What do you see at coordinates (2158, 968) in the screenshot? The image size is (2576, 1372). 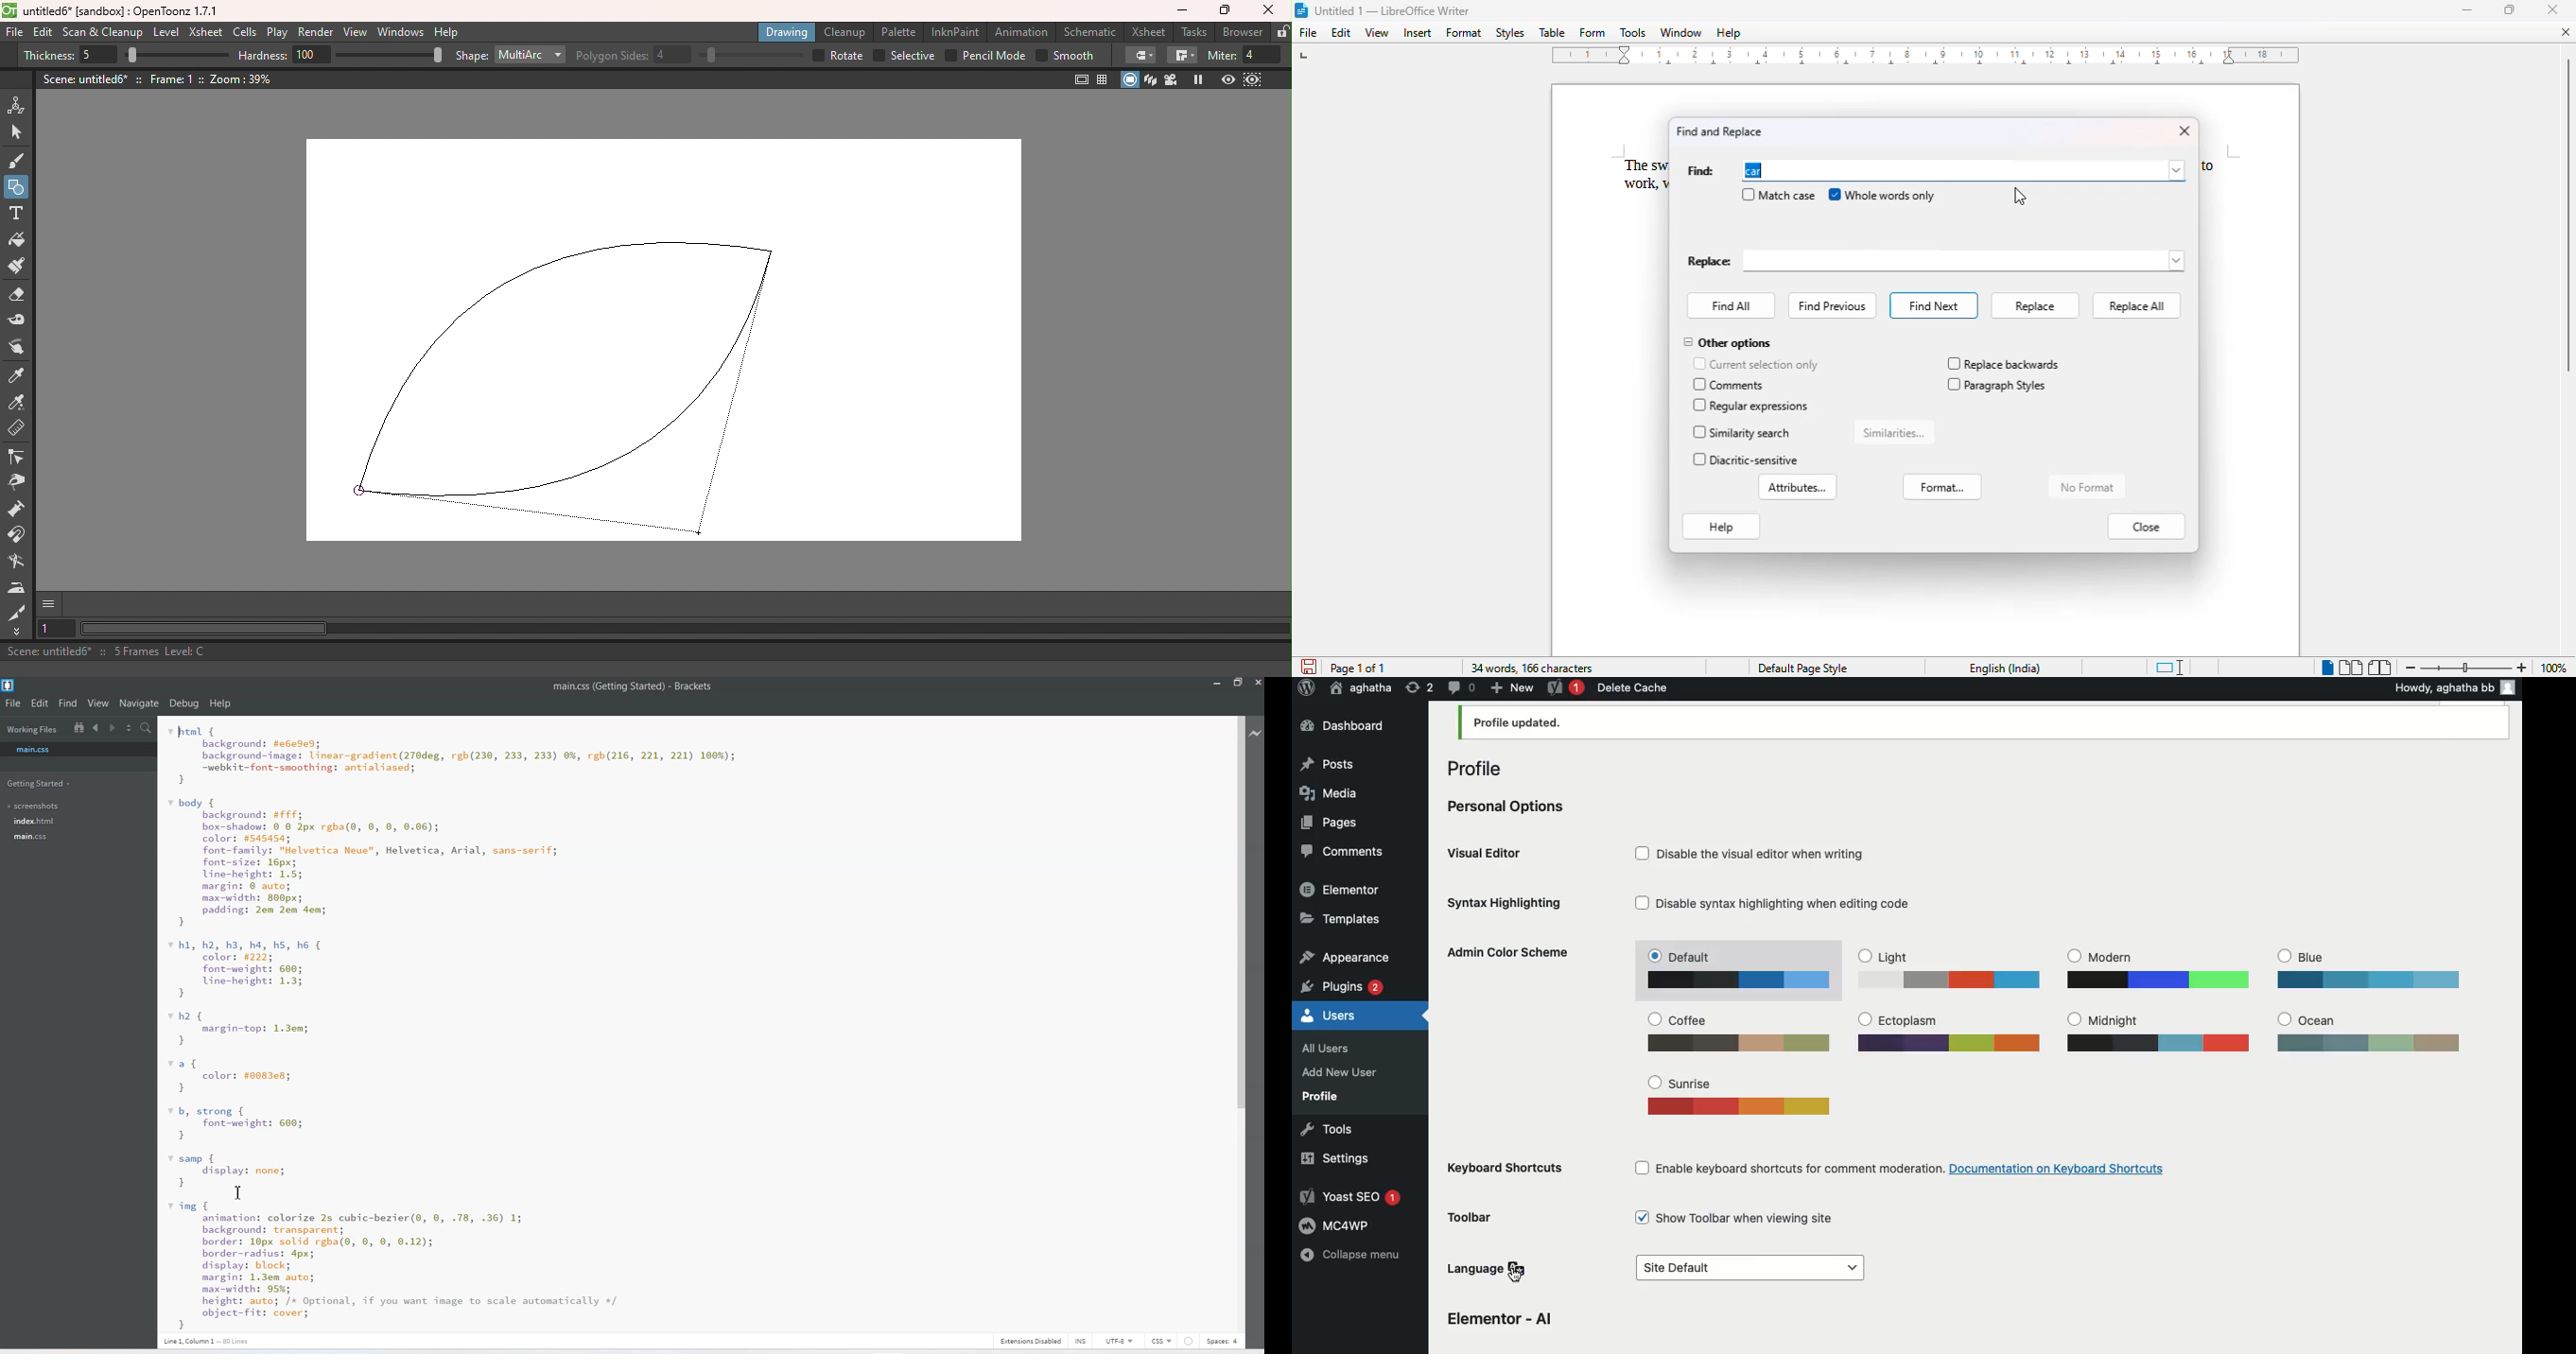 I see `Modern` at bounding box center [2158, 968].